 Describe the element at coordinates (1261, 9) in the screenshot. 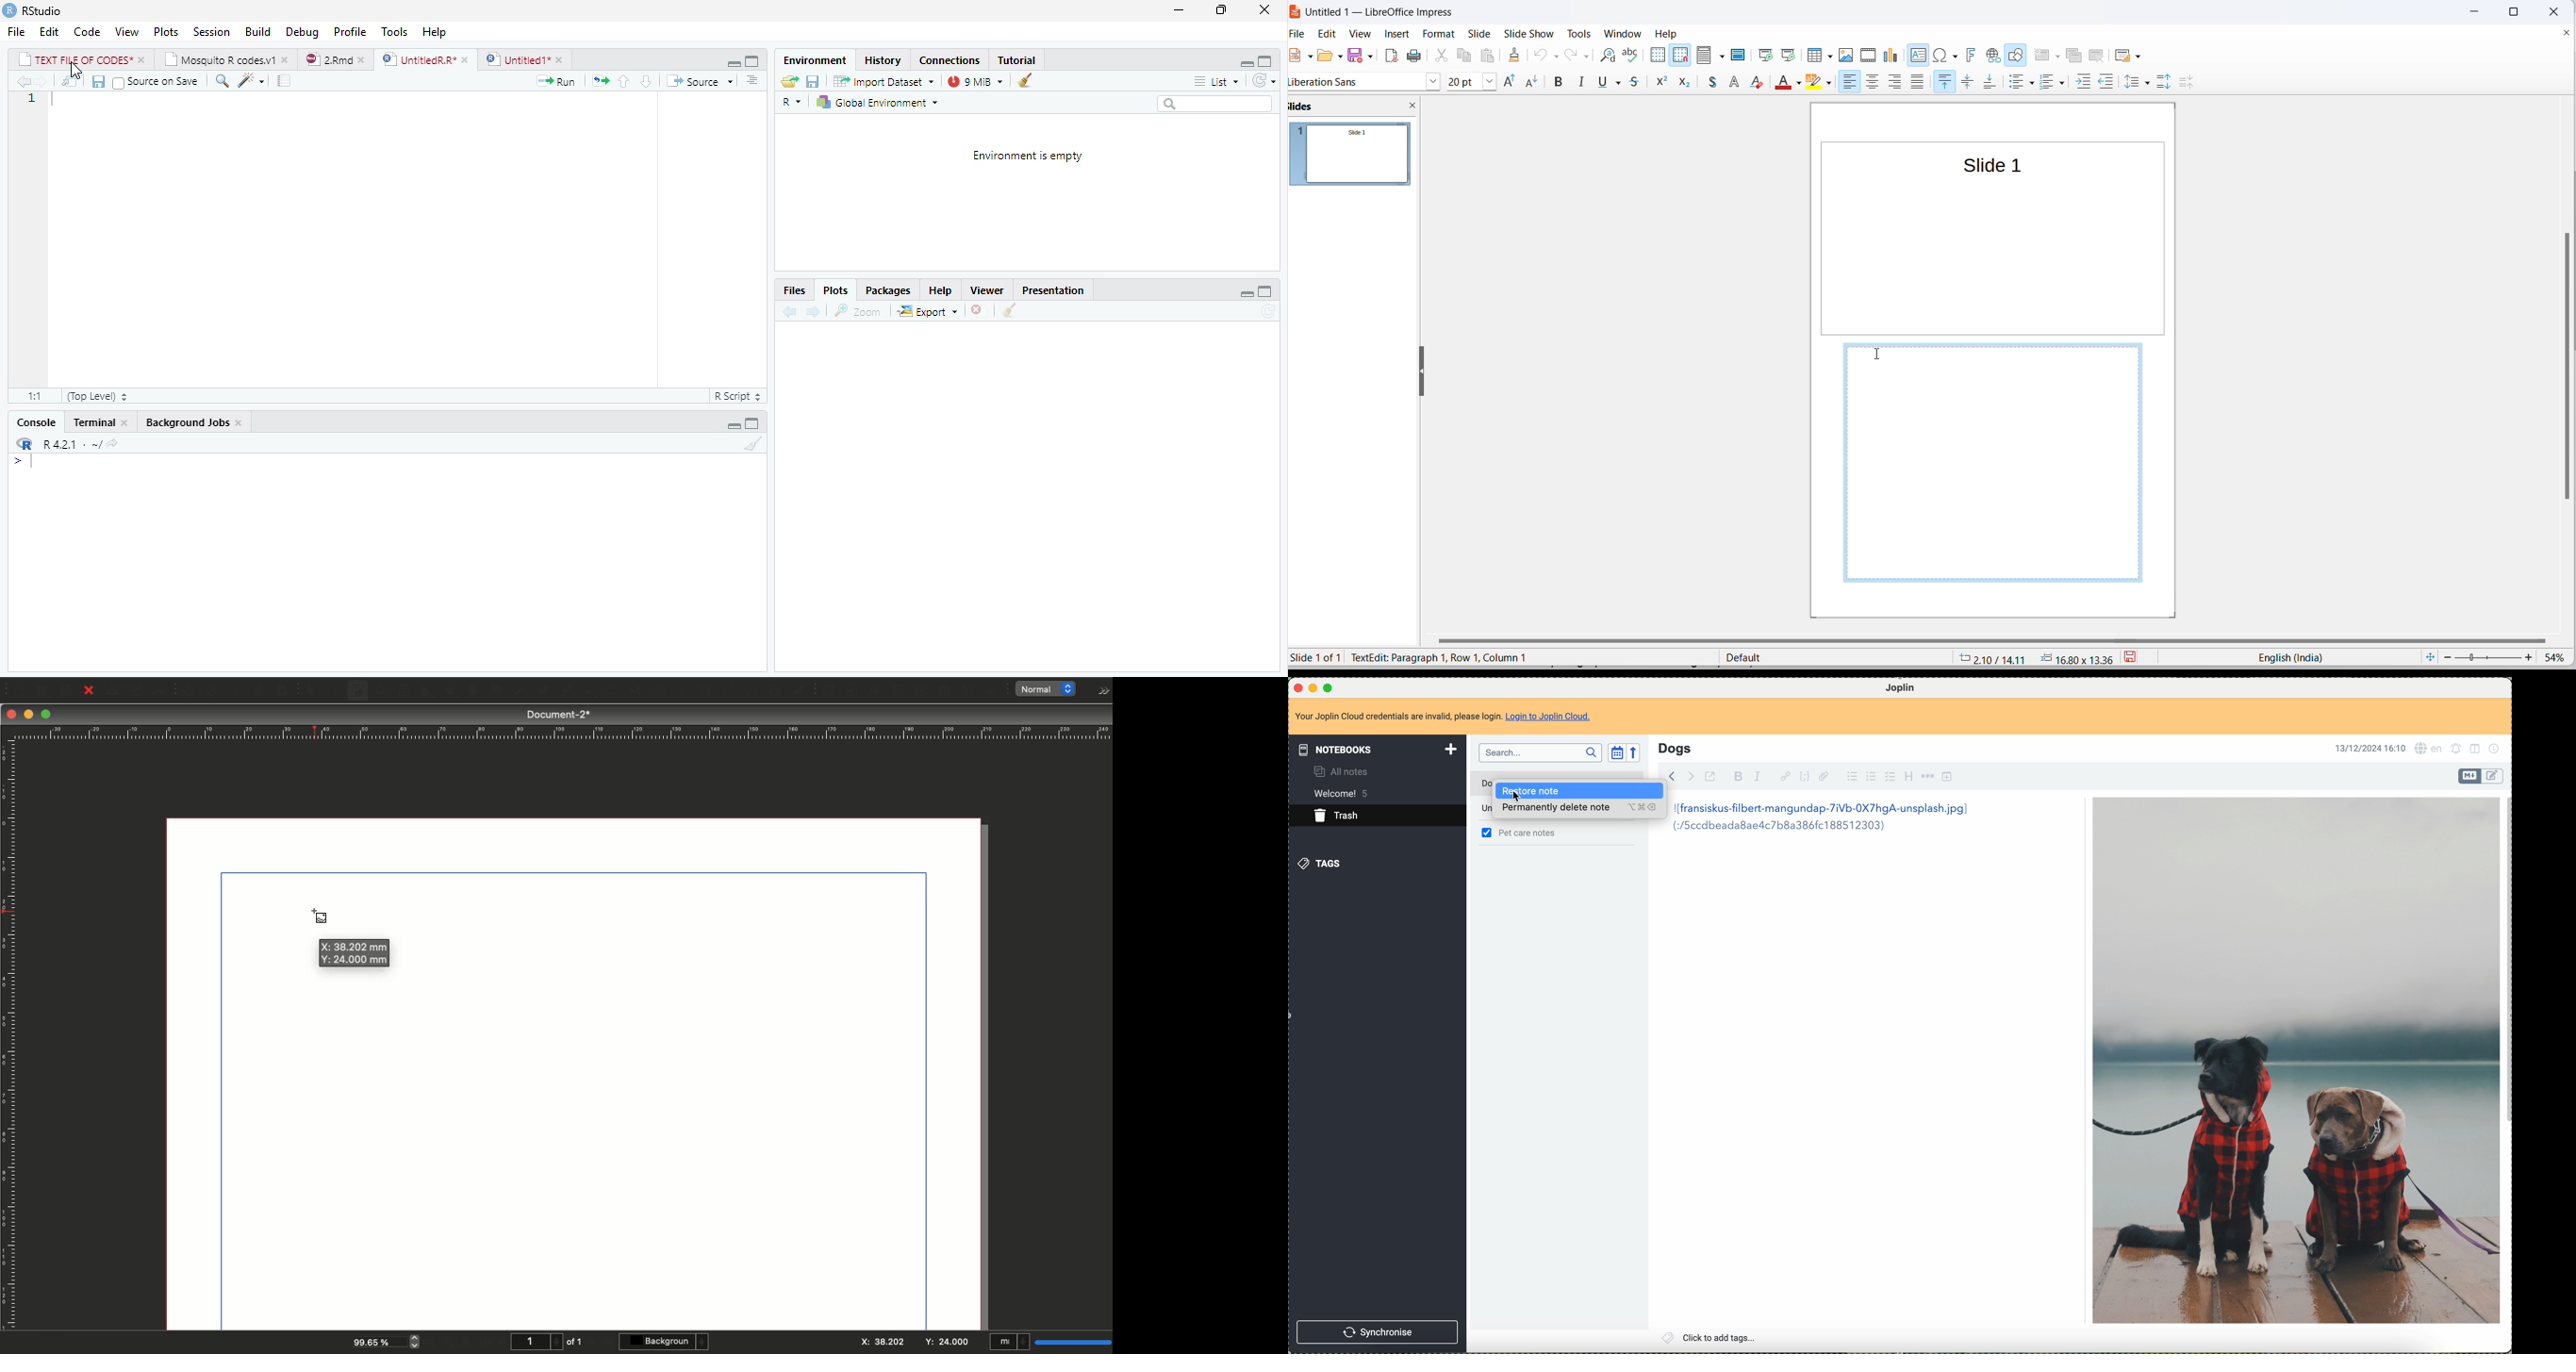

I see `close` at that location.